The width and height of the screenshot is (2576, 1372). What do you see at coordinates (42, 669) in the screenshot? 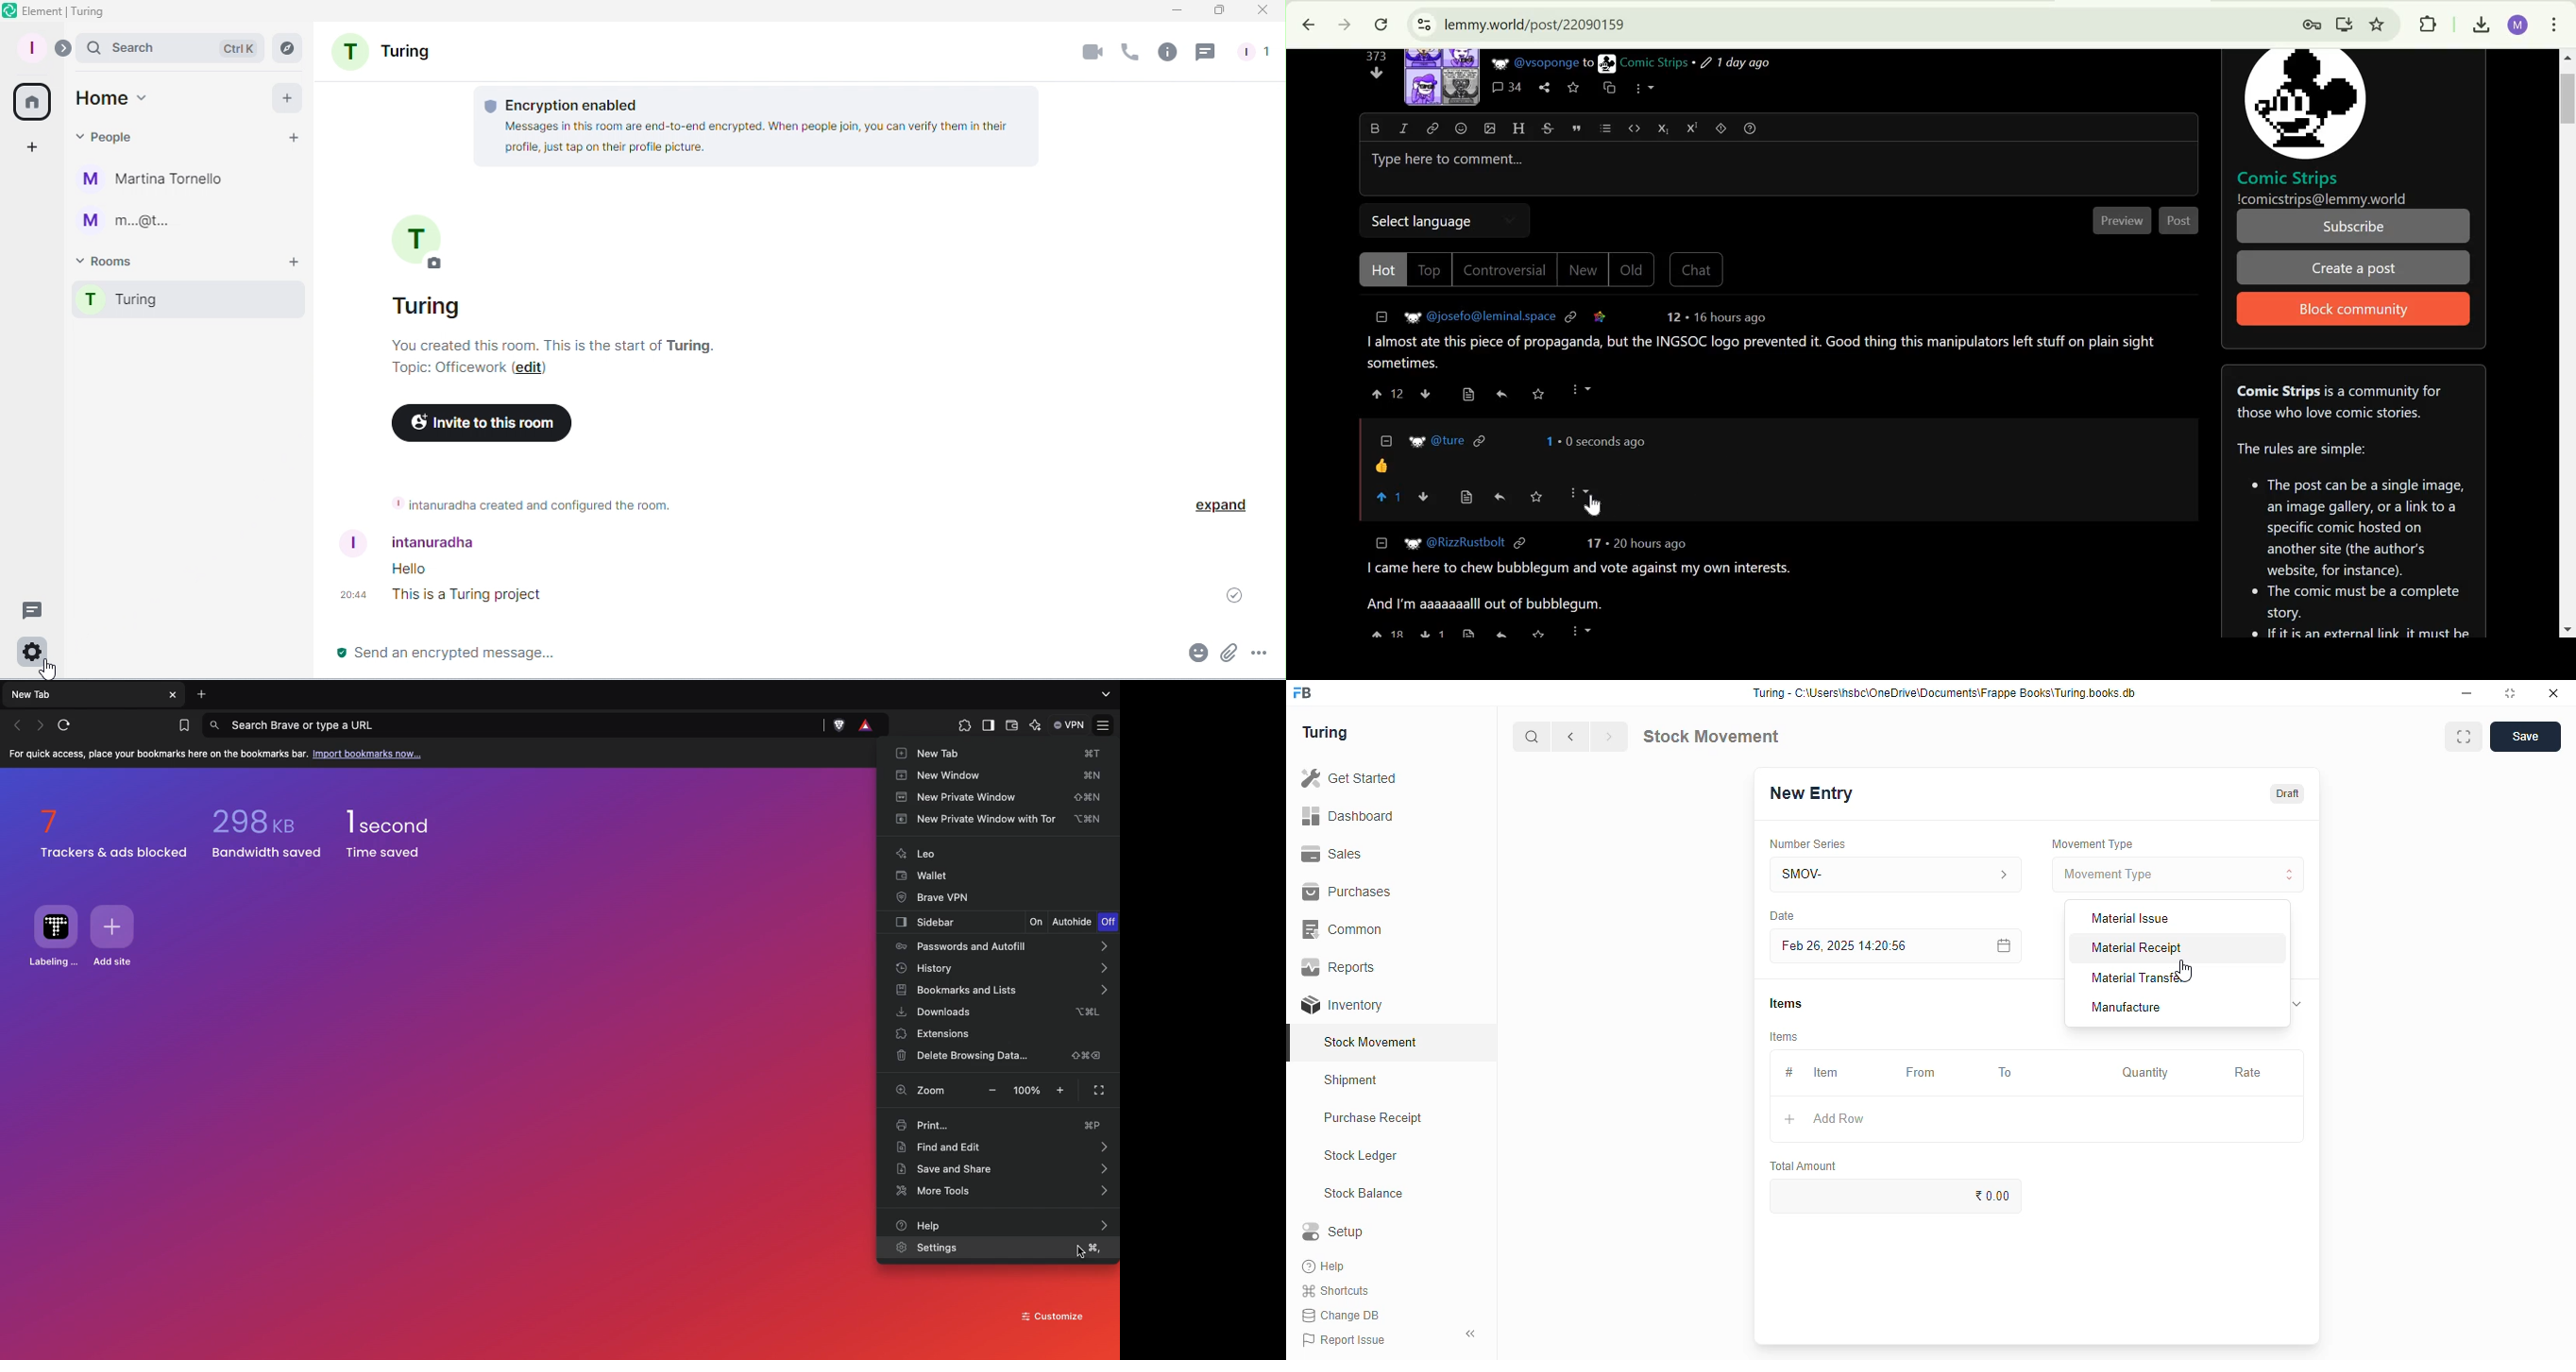
I see `Cursor` at bounding box center [42, 669].